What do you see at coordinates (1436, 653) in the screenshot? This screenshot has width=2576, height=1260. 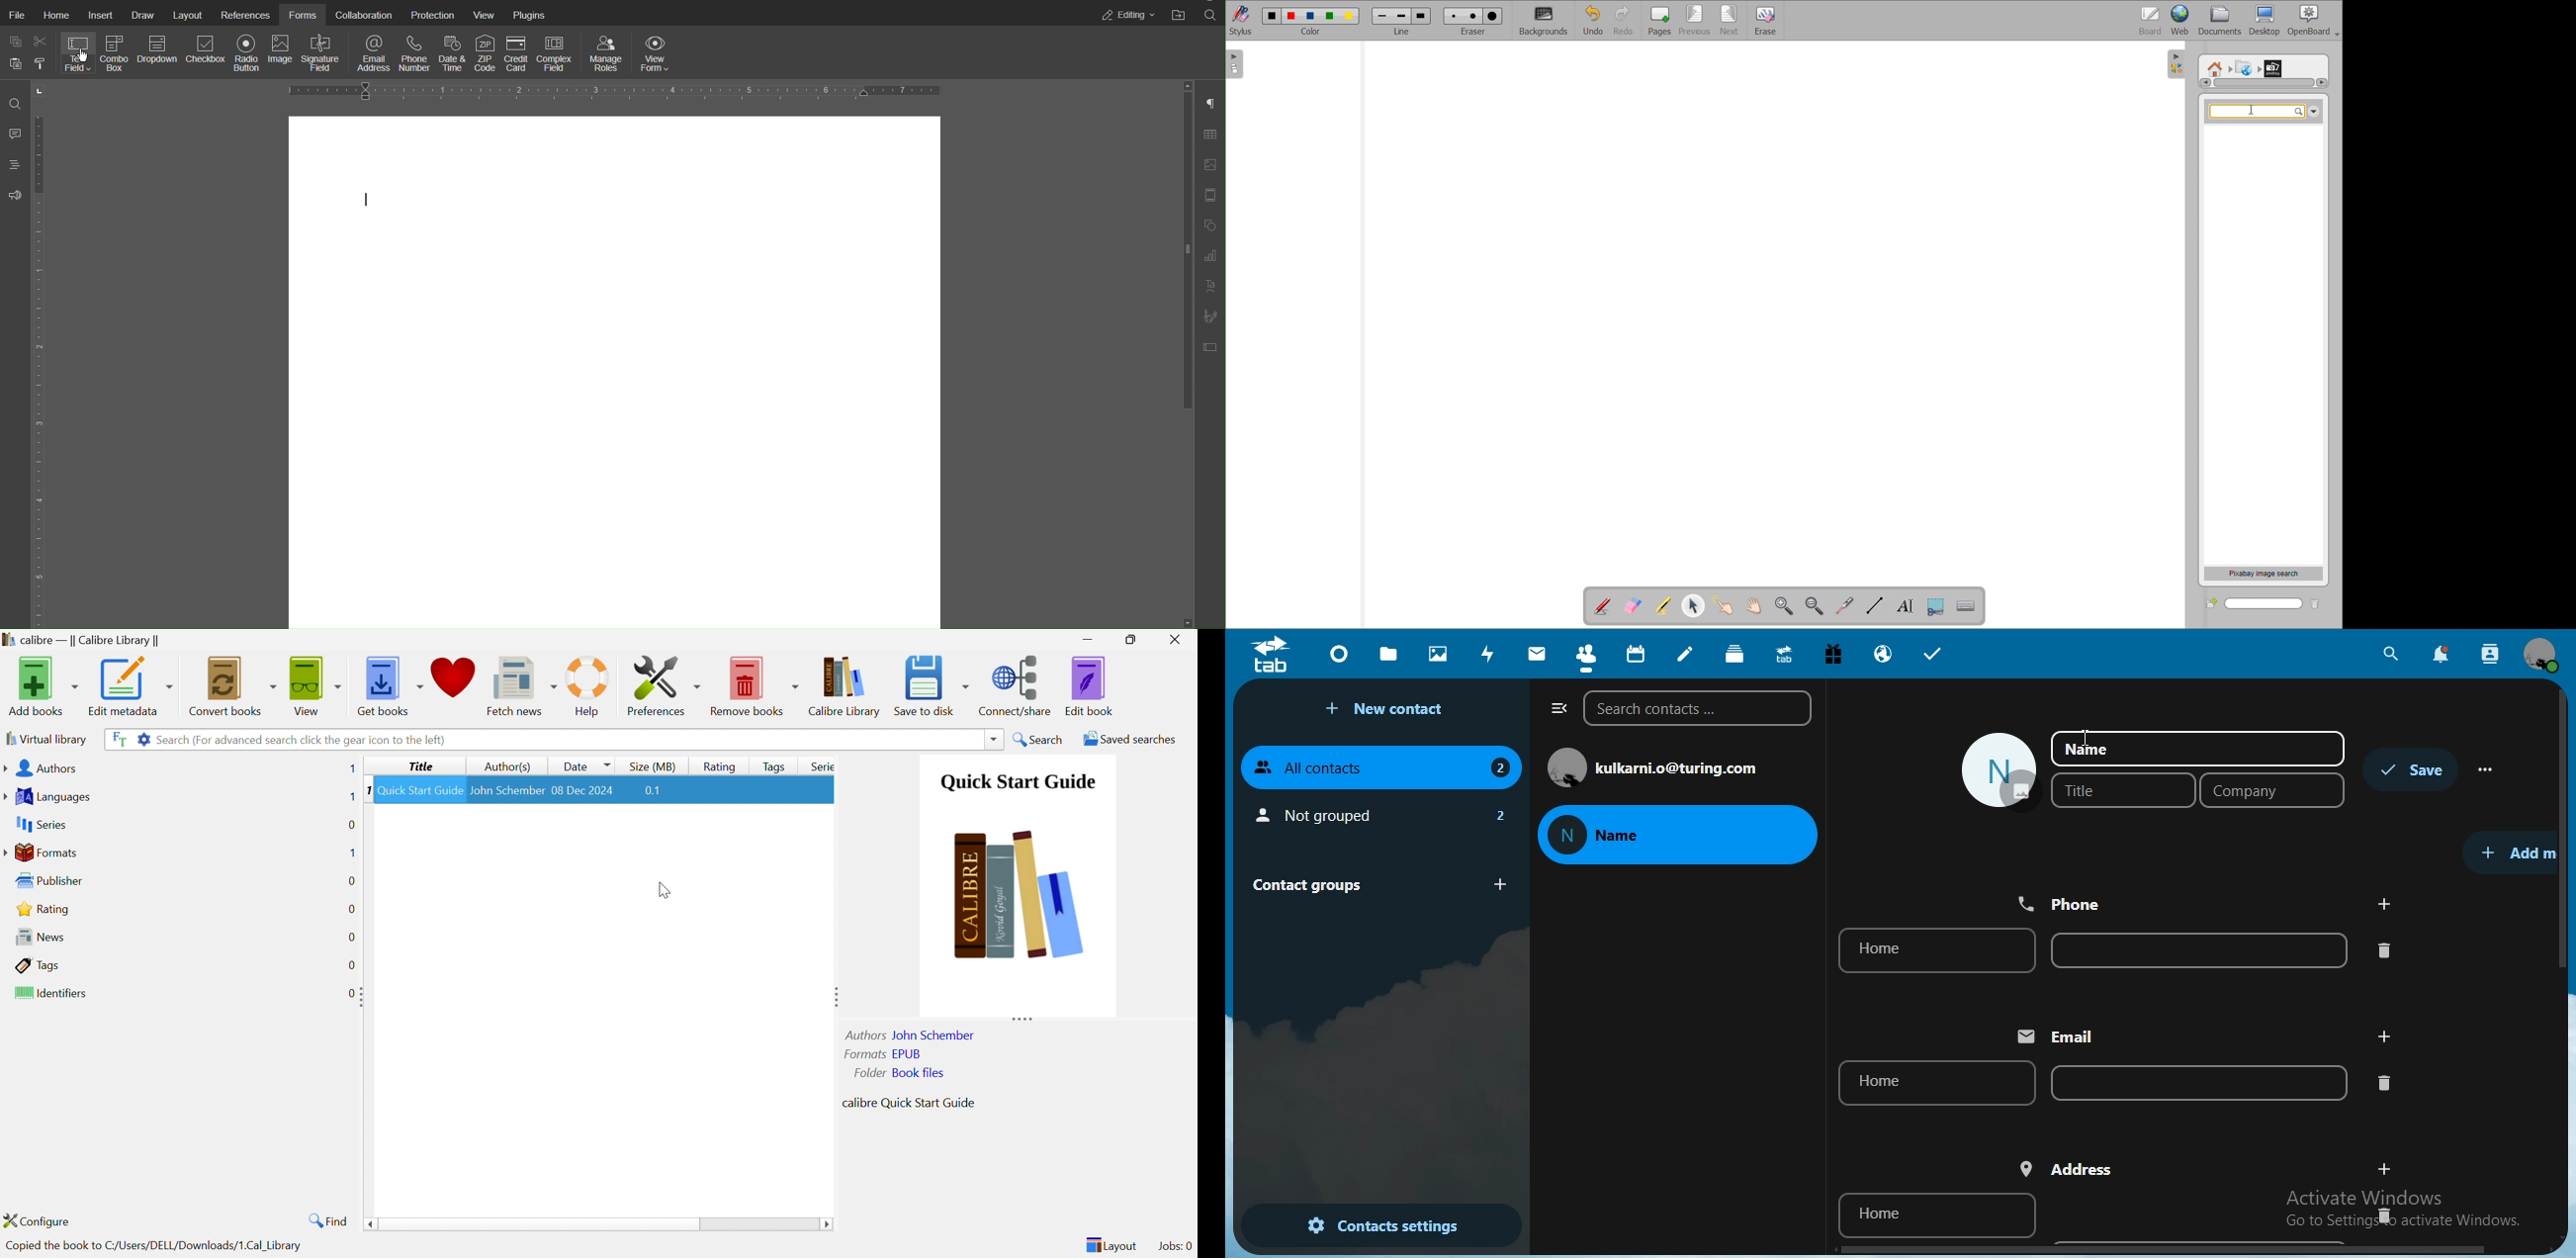 I see `photos` at bounding box center [1436, 653].